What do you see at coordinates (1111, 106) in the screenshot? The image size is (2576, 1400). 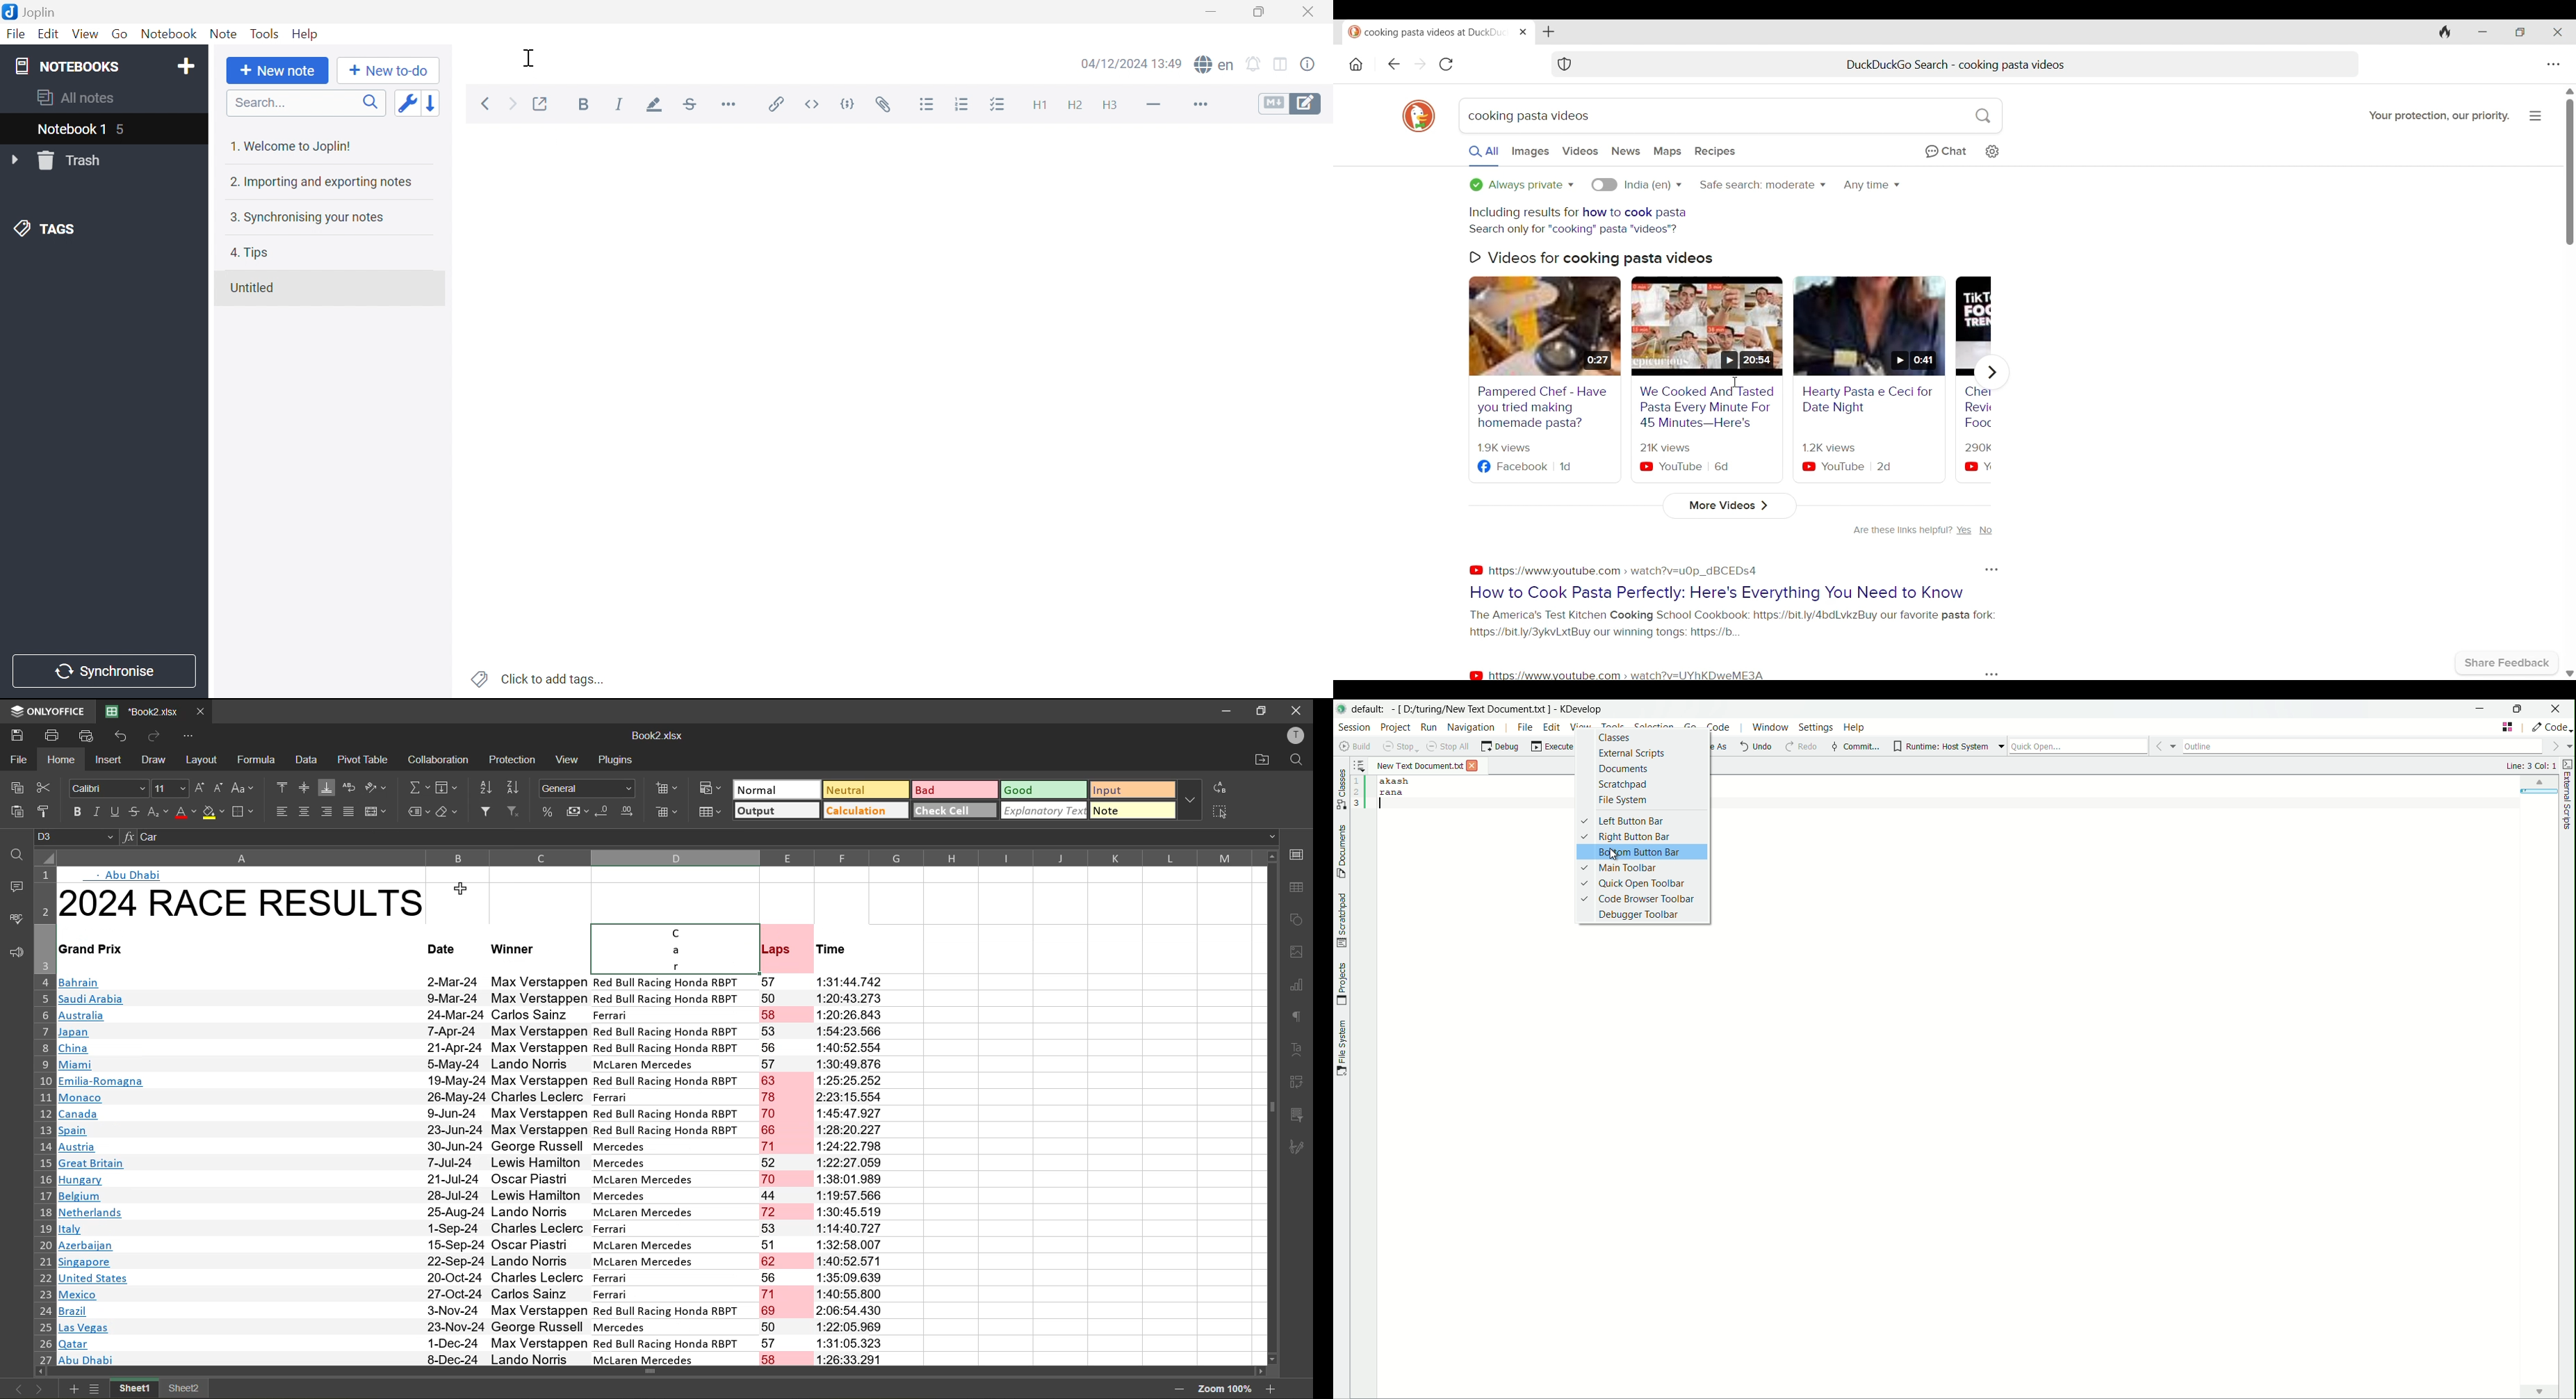 I see `Heading 3` at bounding box center [1111, 106].